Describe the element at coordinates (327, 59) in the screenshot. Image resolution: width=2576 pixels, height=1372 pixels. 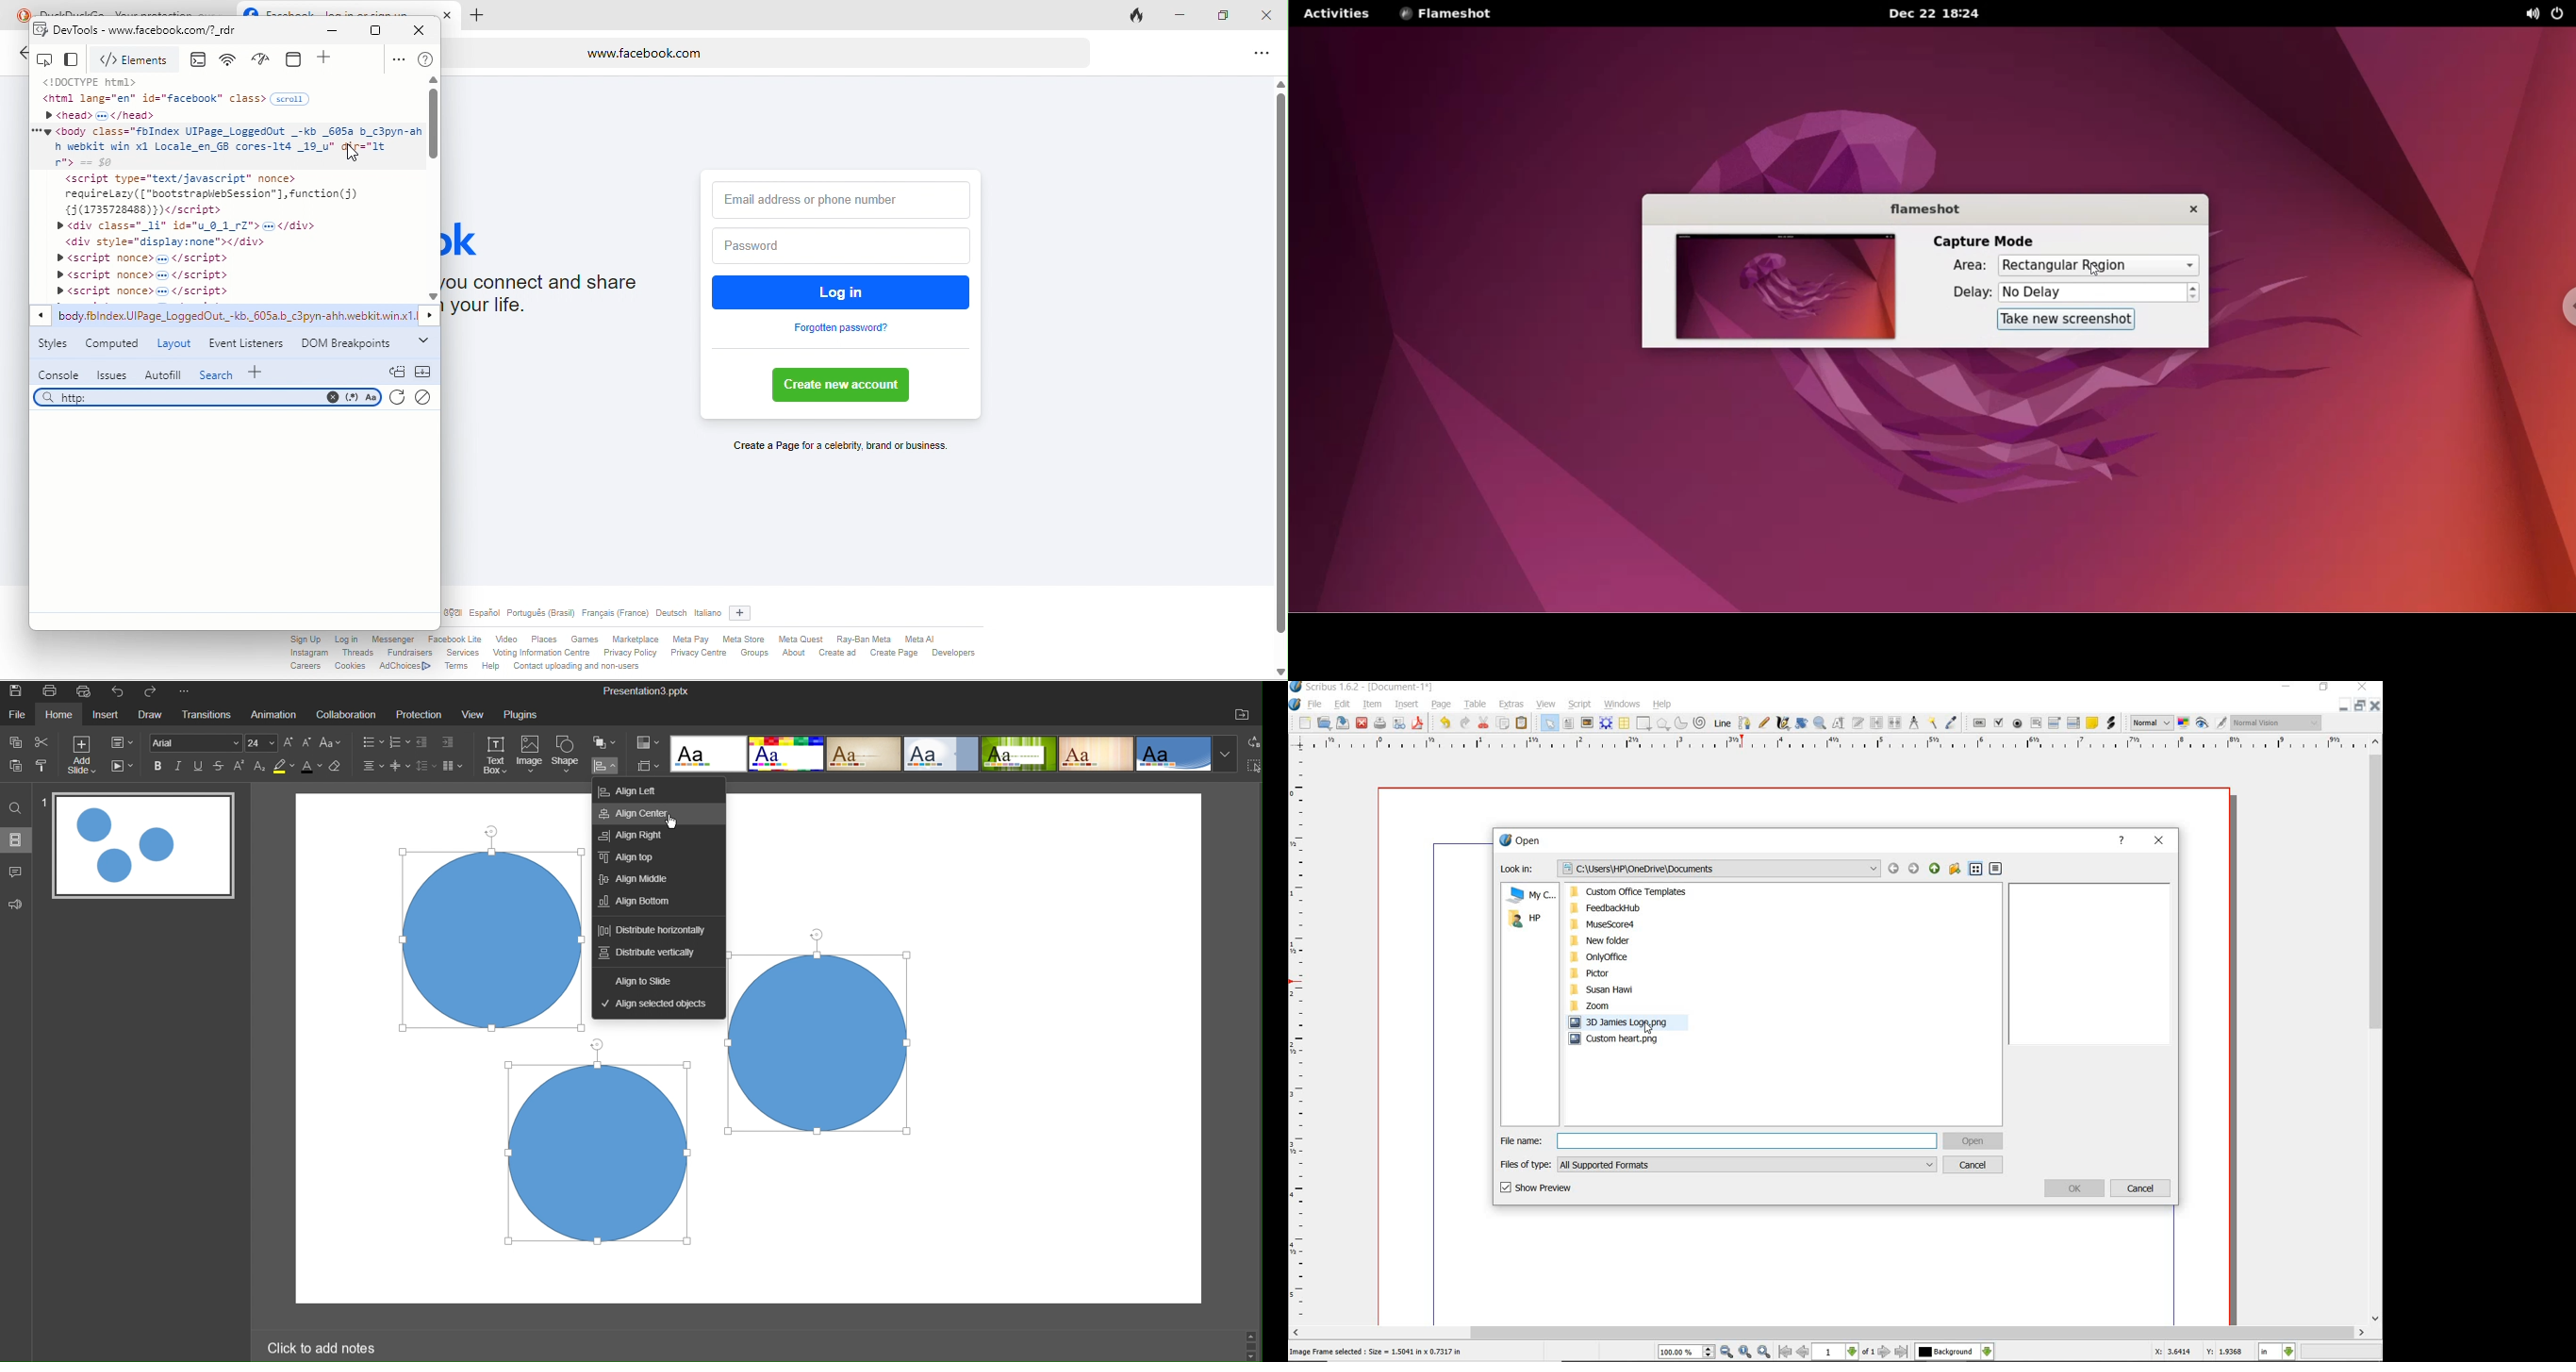
I see `add` at that location.